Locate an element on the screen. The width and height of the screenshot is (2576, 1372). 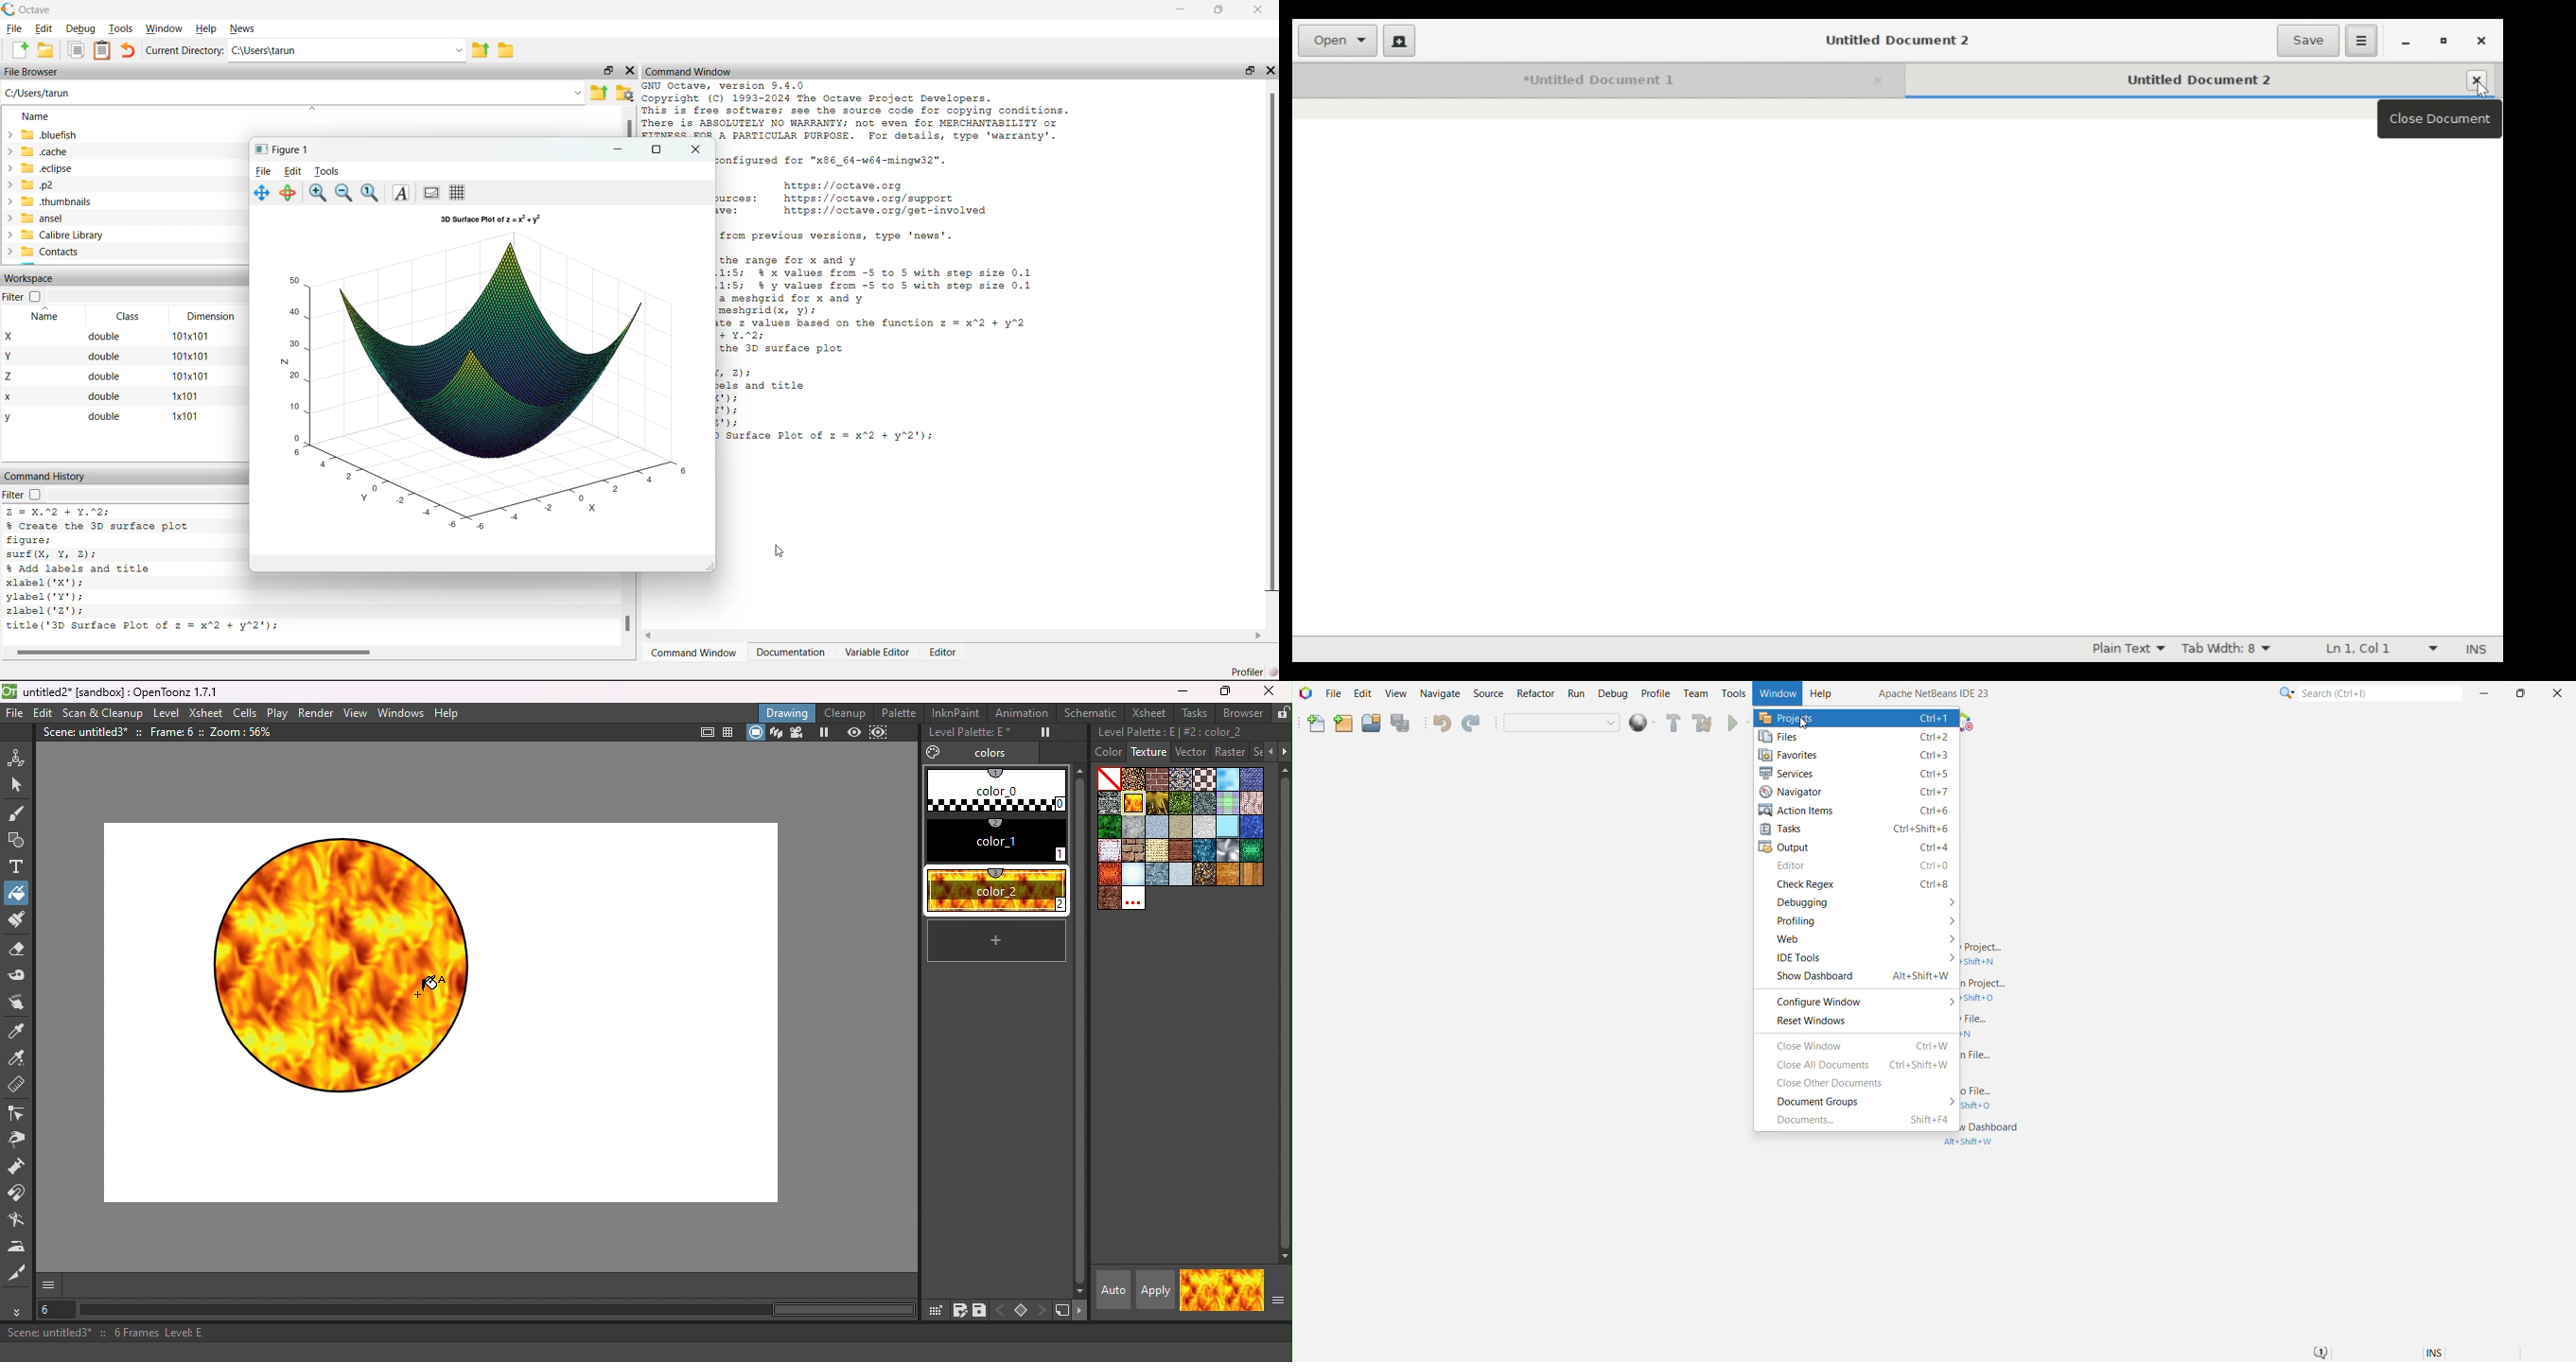
Close Document Tooltip is located at coordinates (2441, 119).